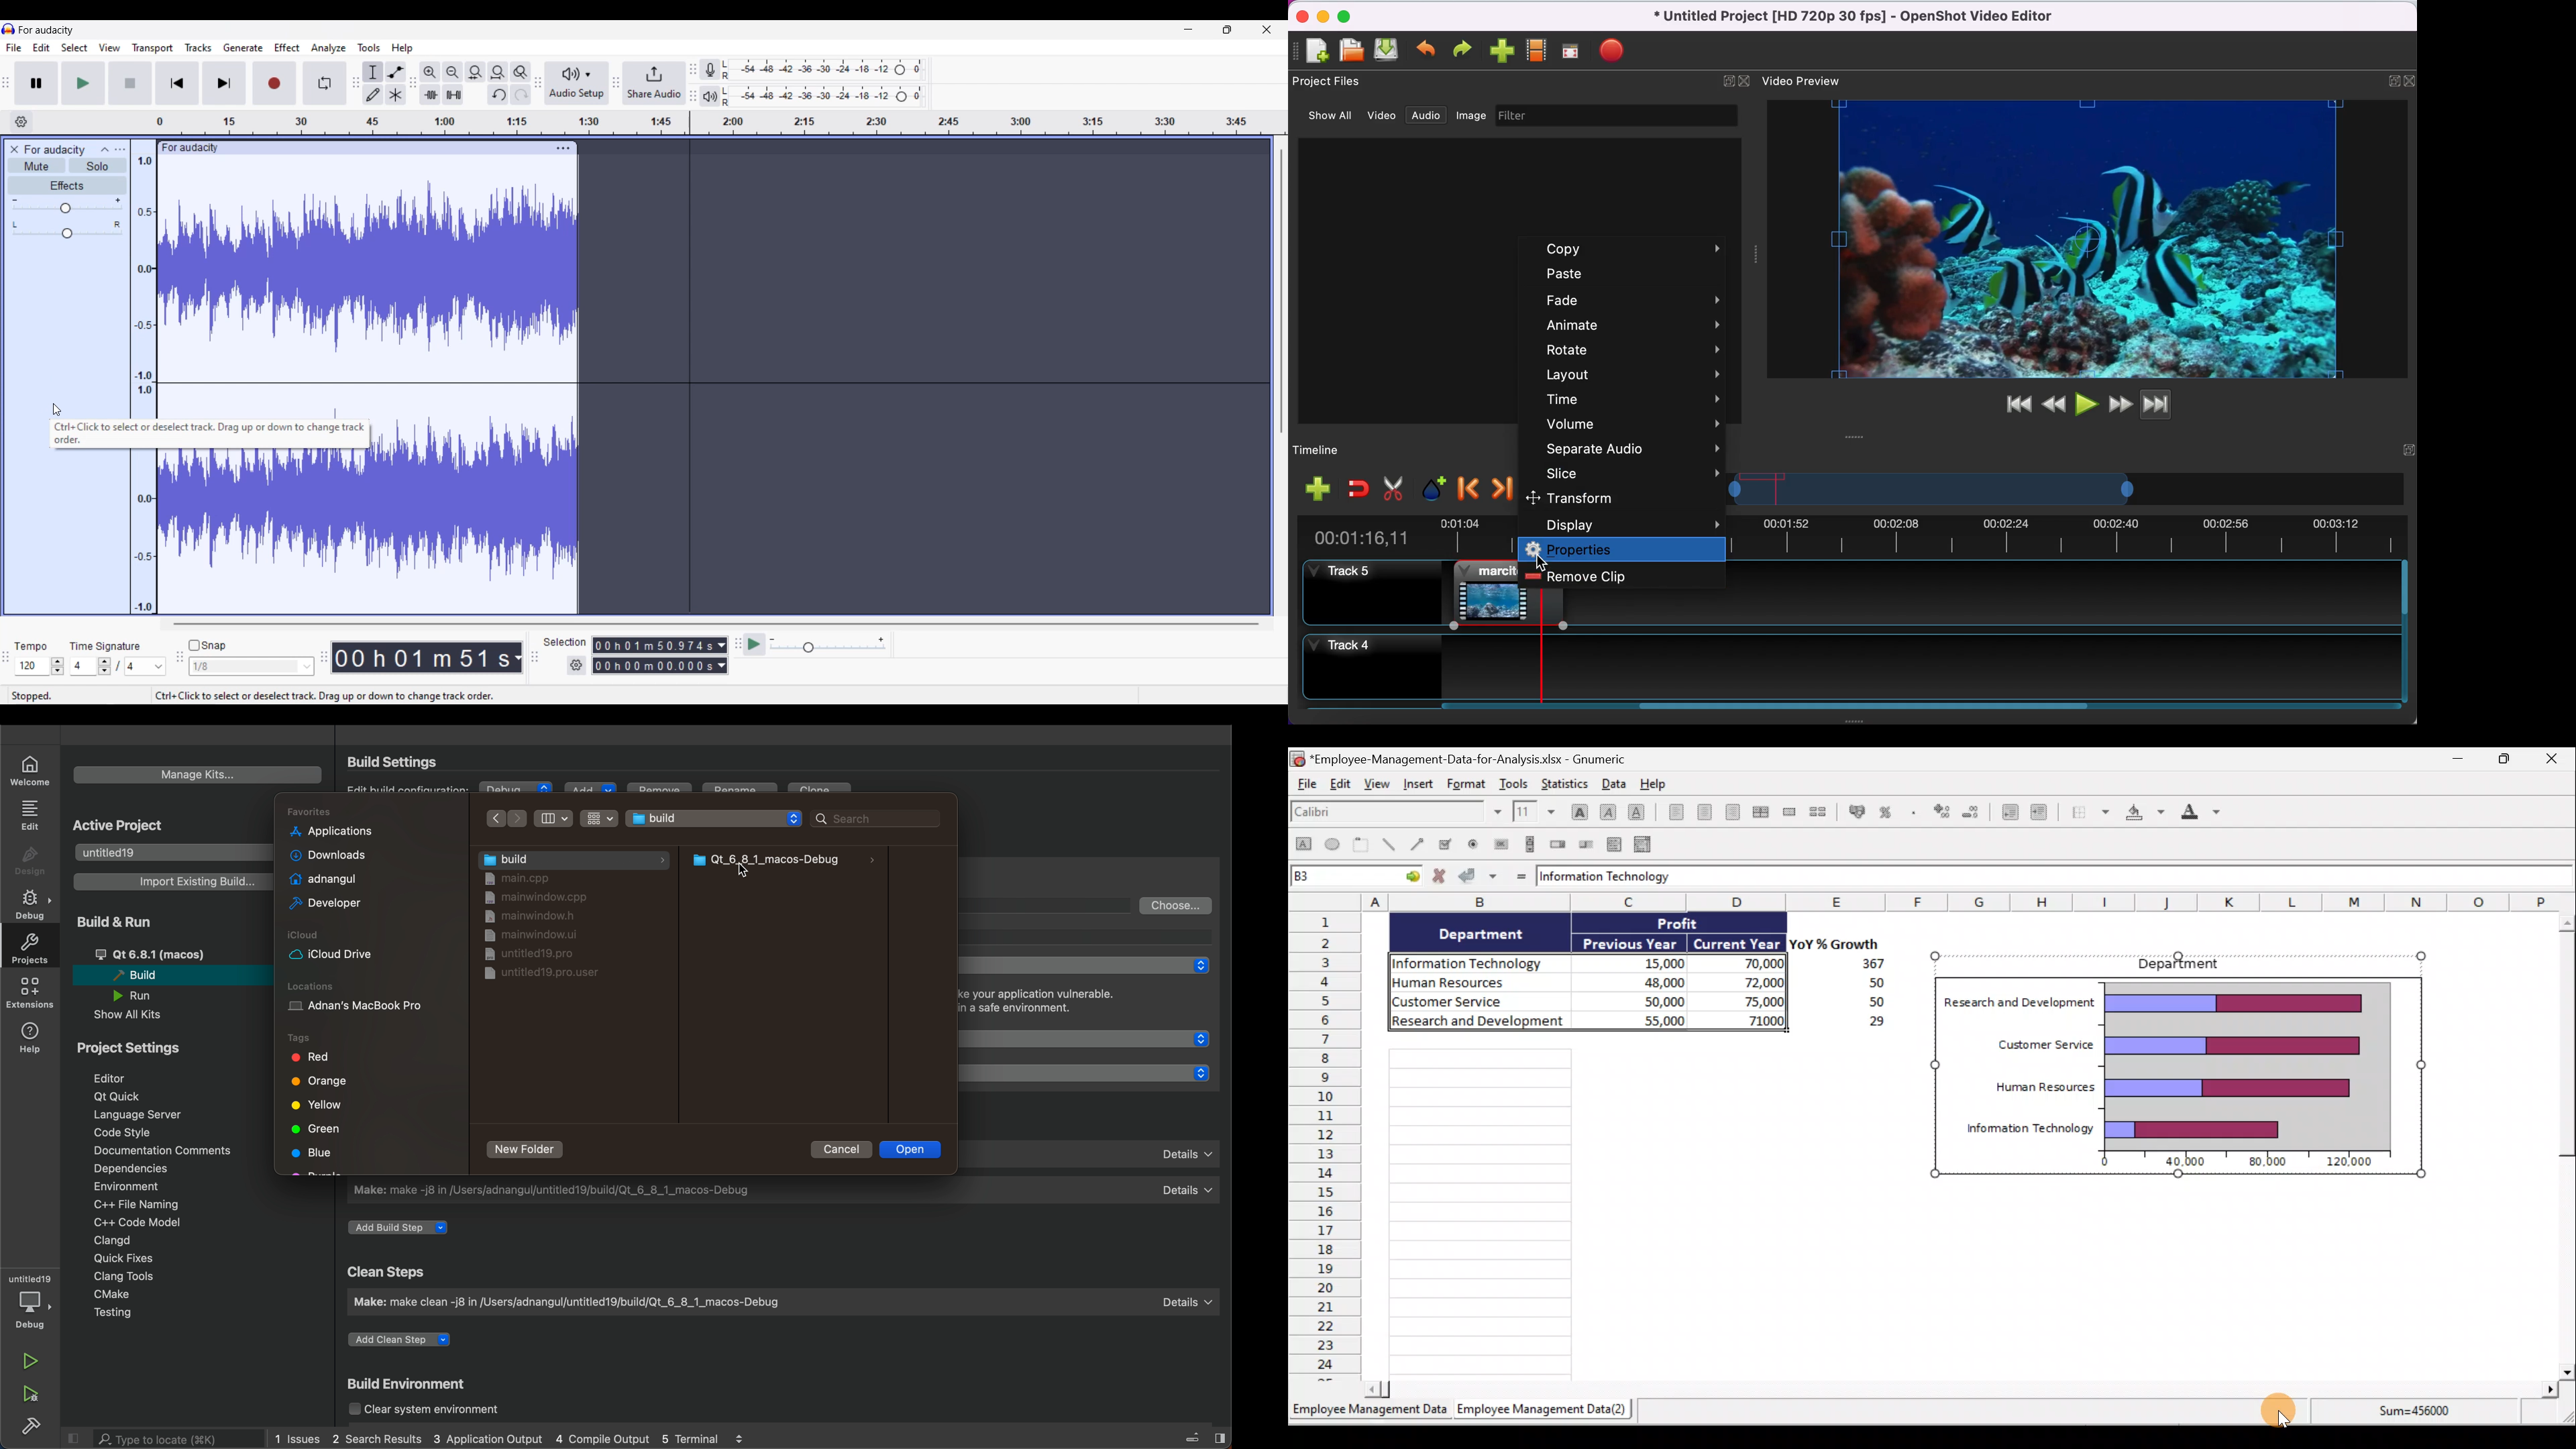 This screenshot has height=1456, width=2576. I want to click on Align left, so click(1672, 814).